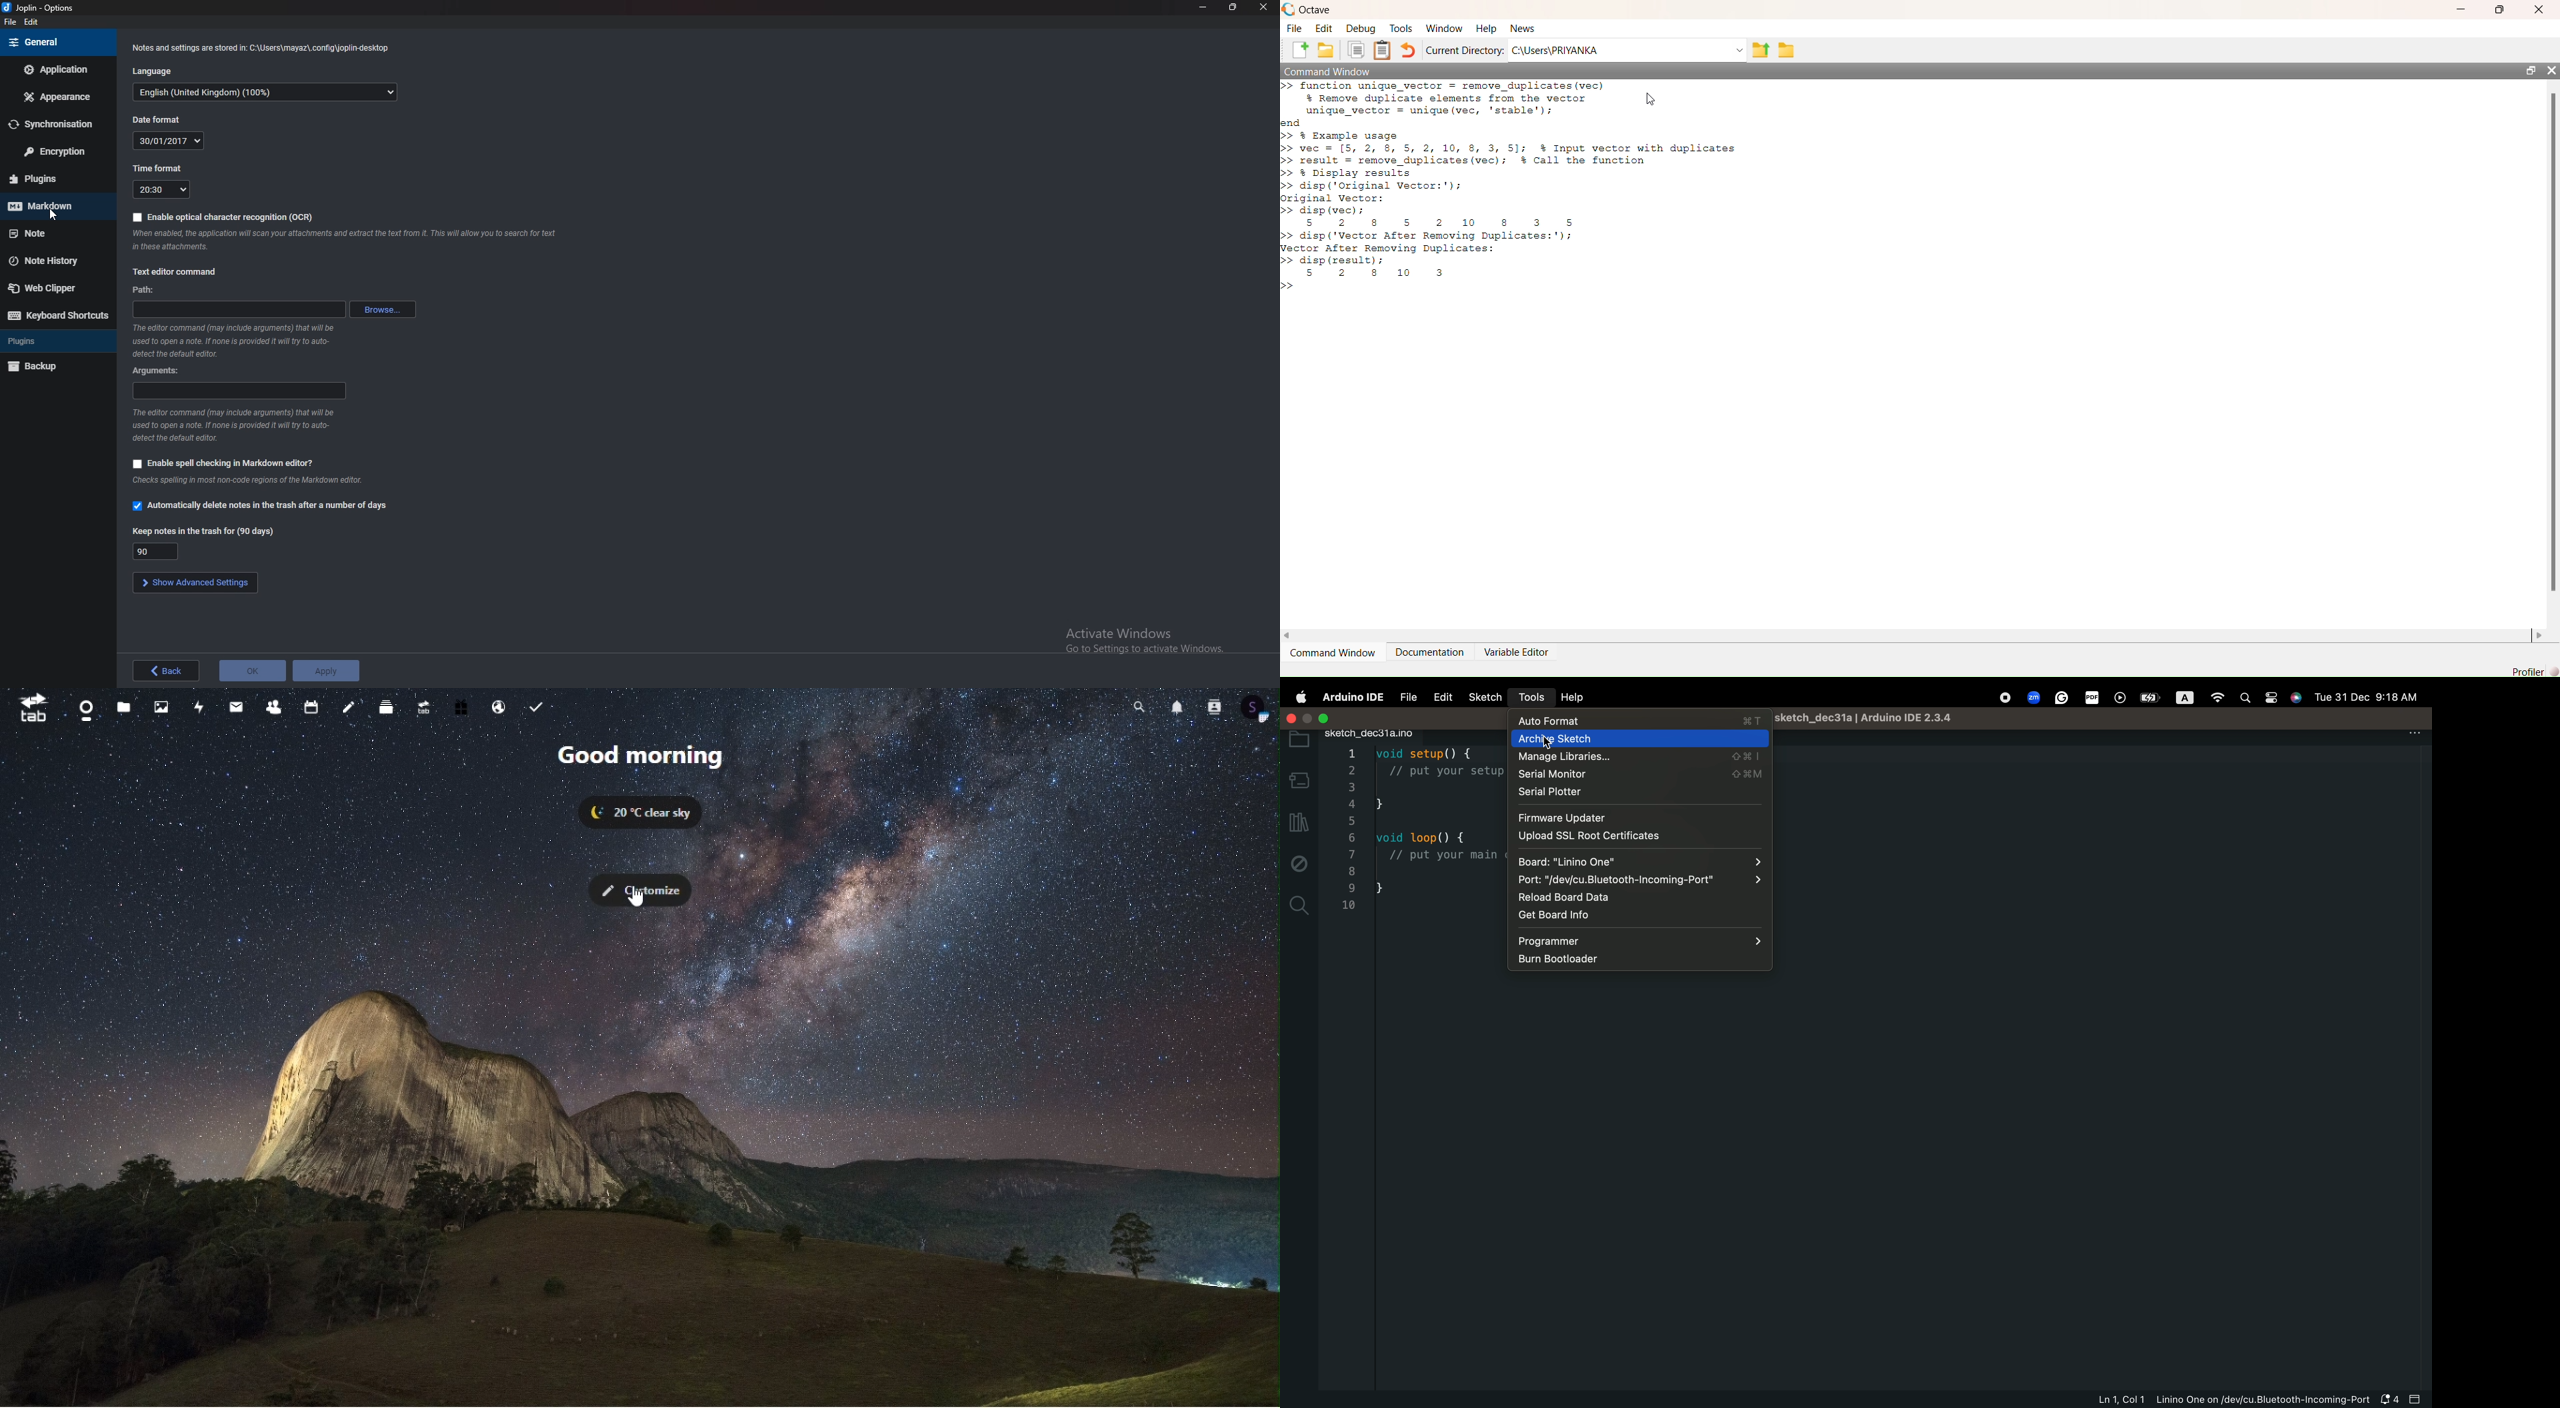  Describe the element at coordinates (175, 271) in the screenshot. I see `Text editor command` at that location.